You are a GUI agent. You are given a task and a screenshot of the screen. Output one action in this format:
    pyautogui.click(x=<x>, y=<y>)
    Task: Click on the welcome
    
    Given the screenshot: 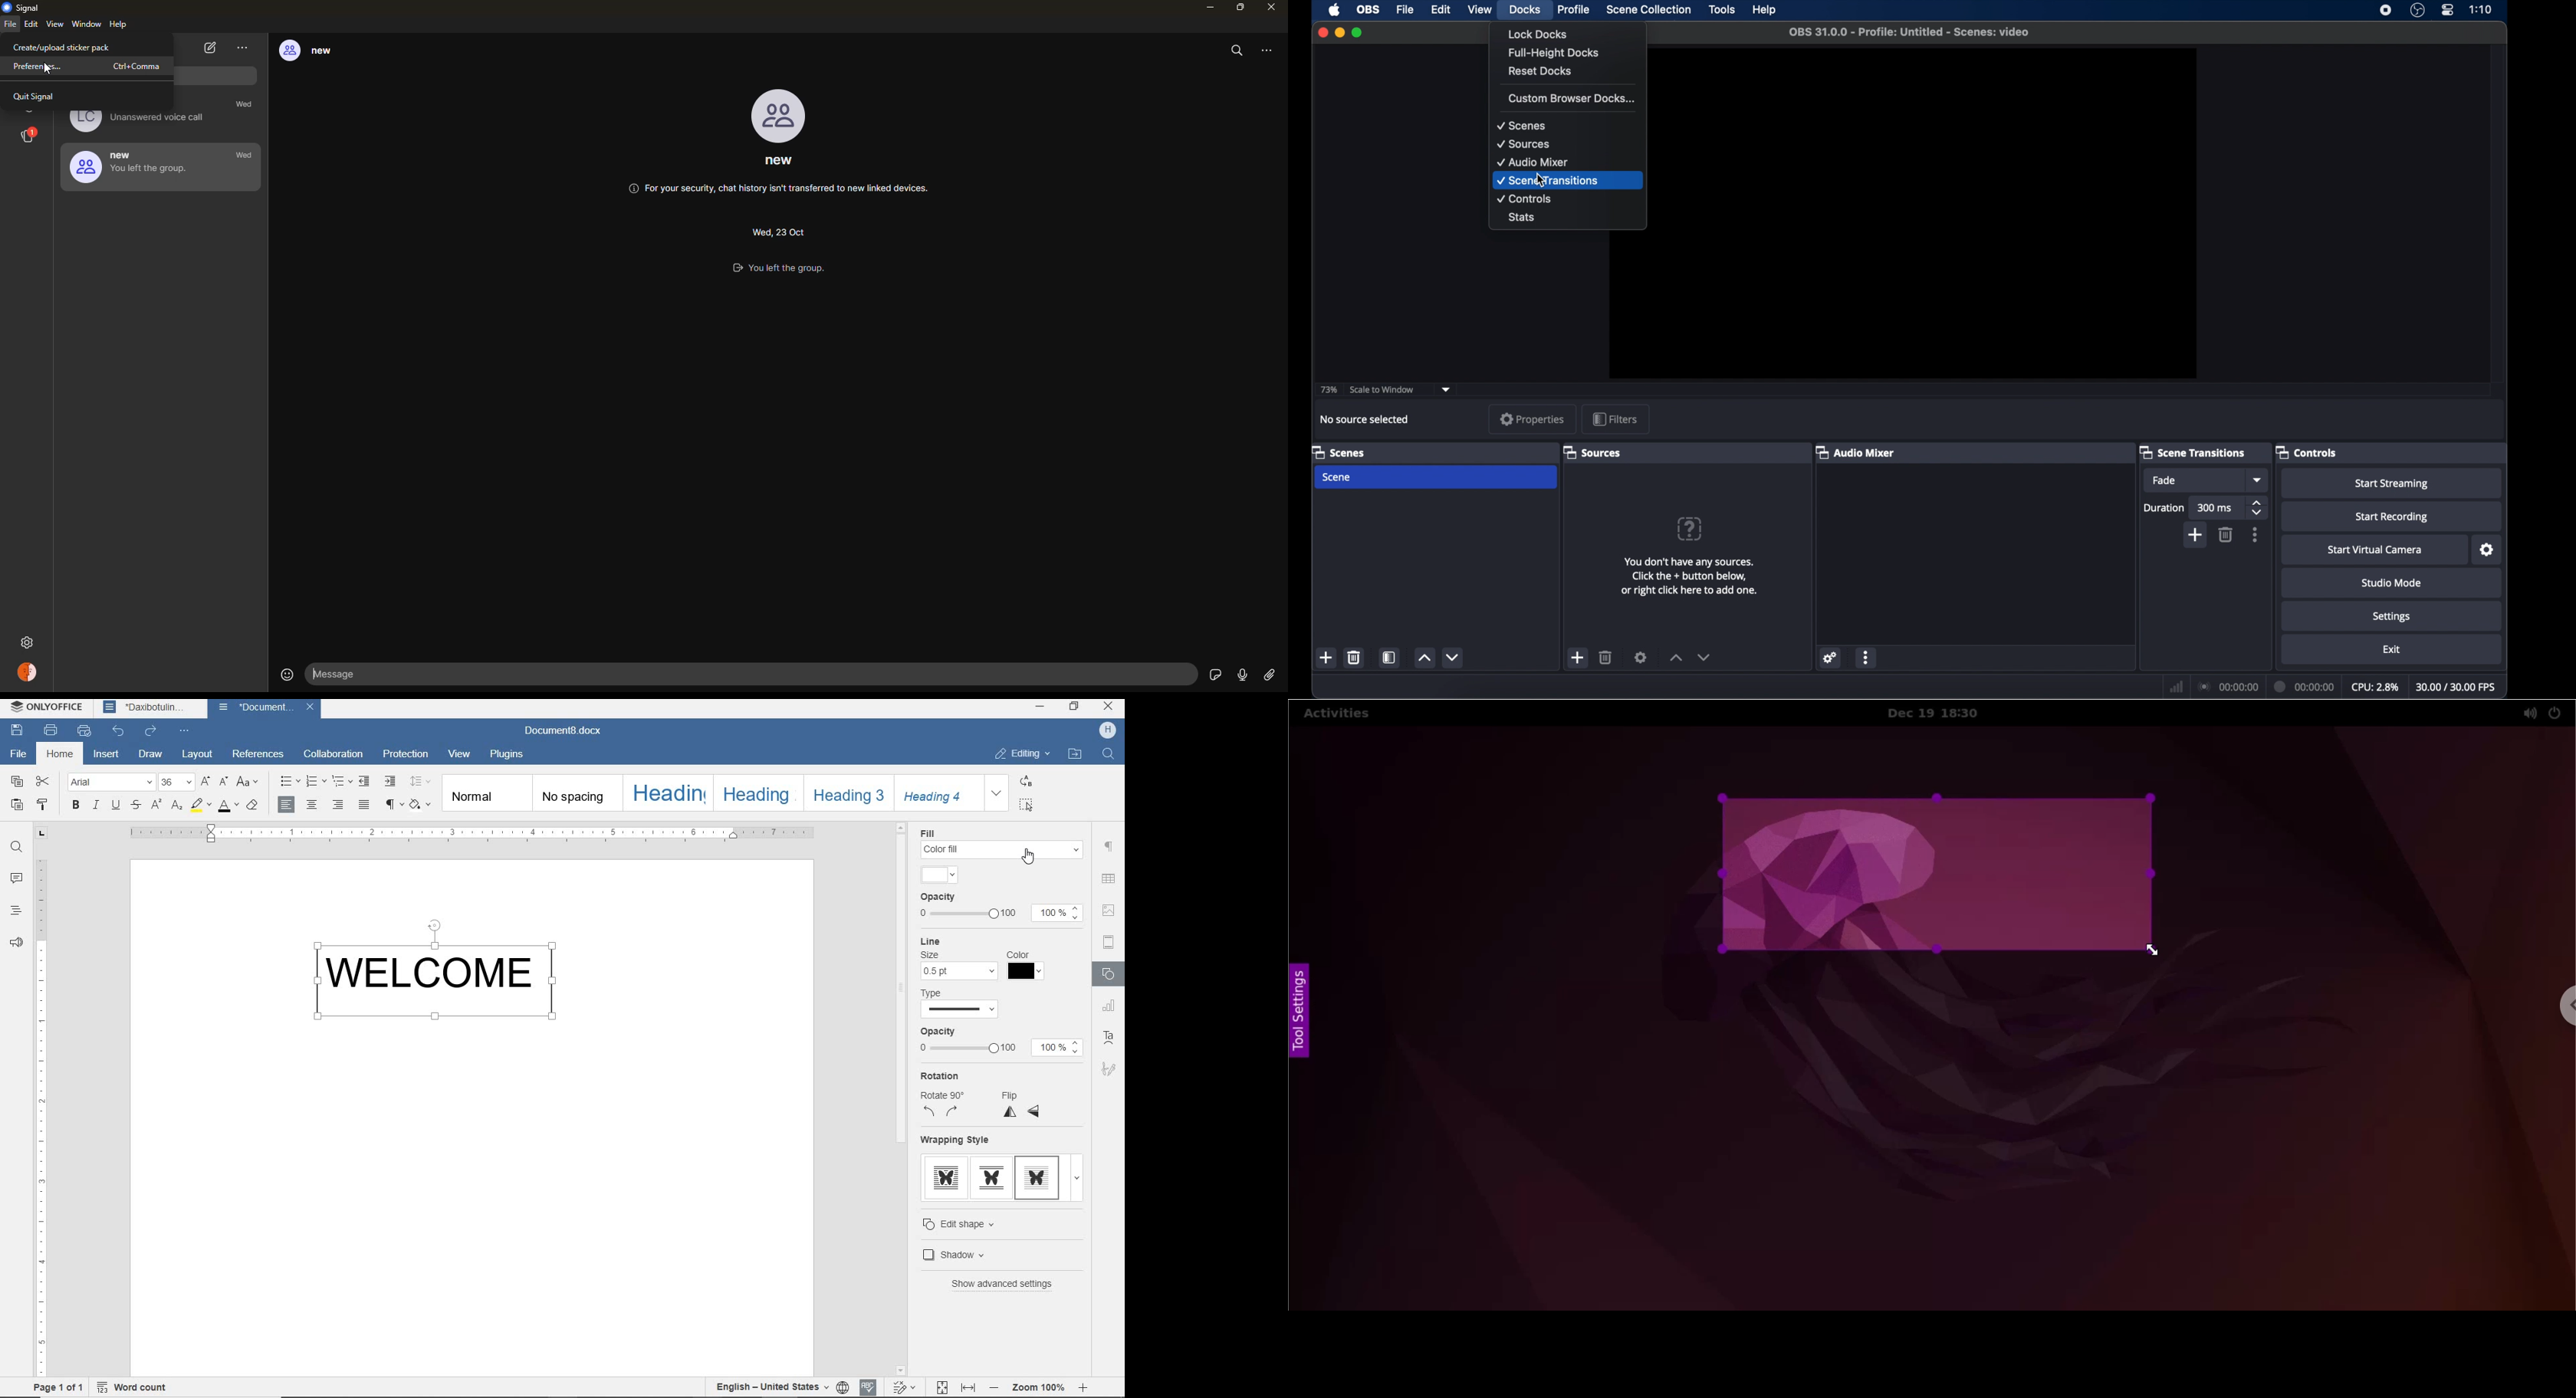 What is the action you would take?
    pyautogui.click(x=442, y=975)
    